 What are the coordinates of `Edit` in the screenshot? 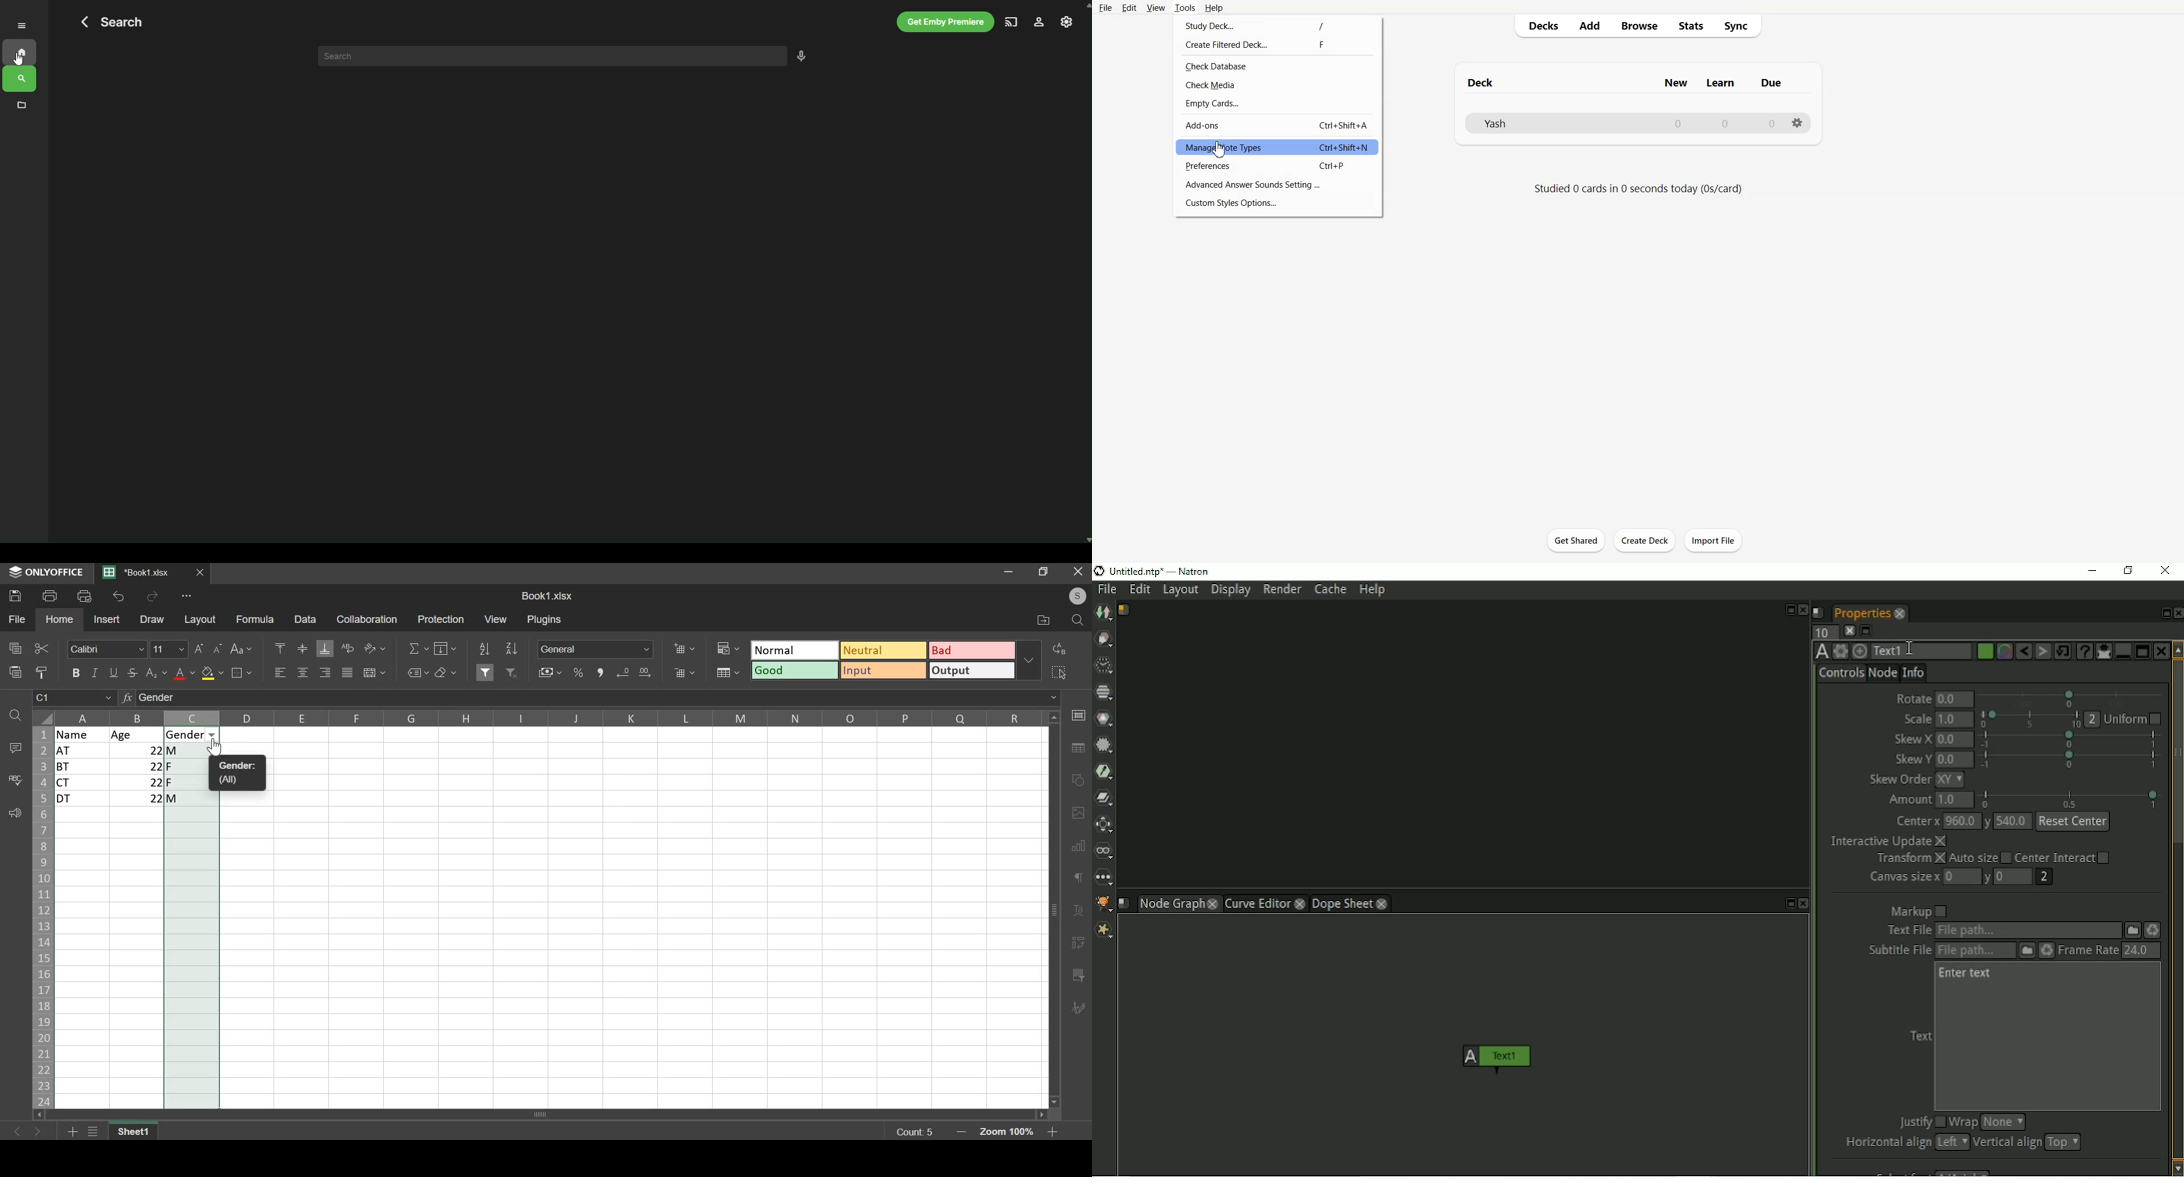 It's located at (1129, 8).